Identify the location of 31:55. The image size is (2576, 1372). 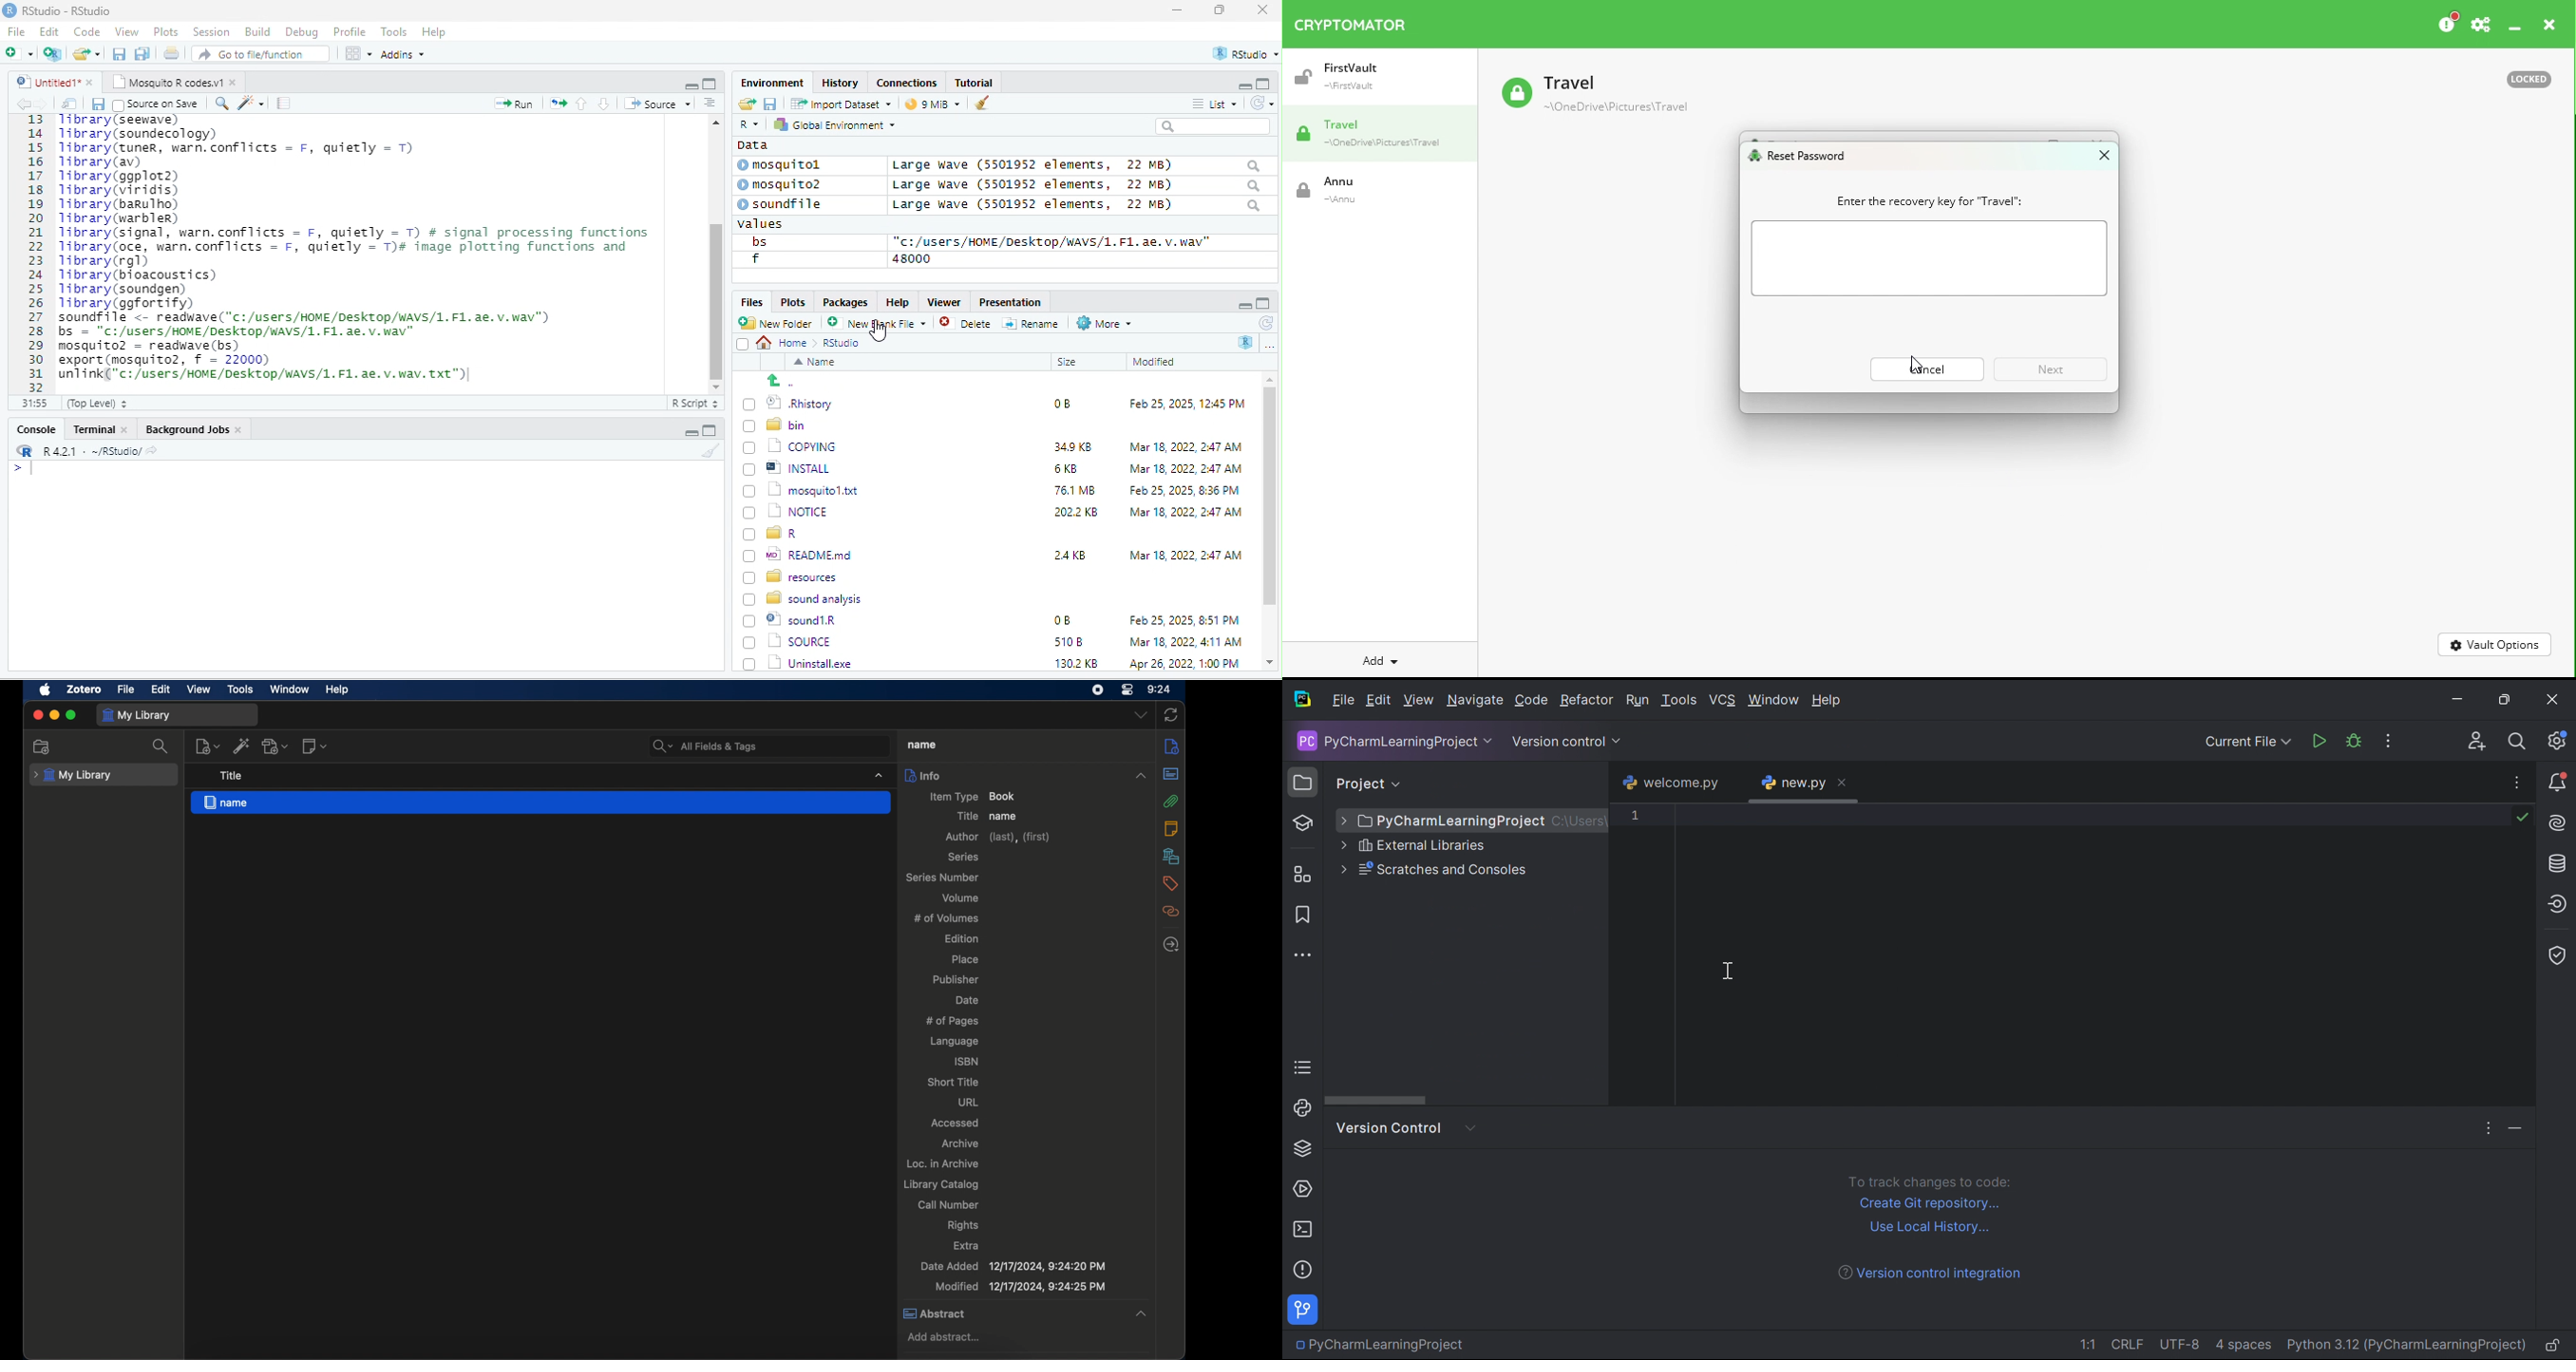
(32, 403).